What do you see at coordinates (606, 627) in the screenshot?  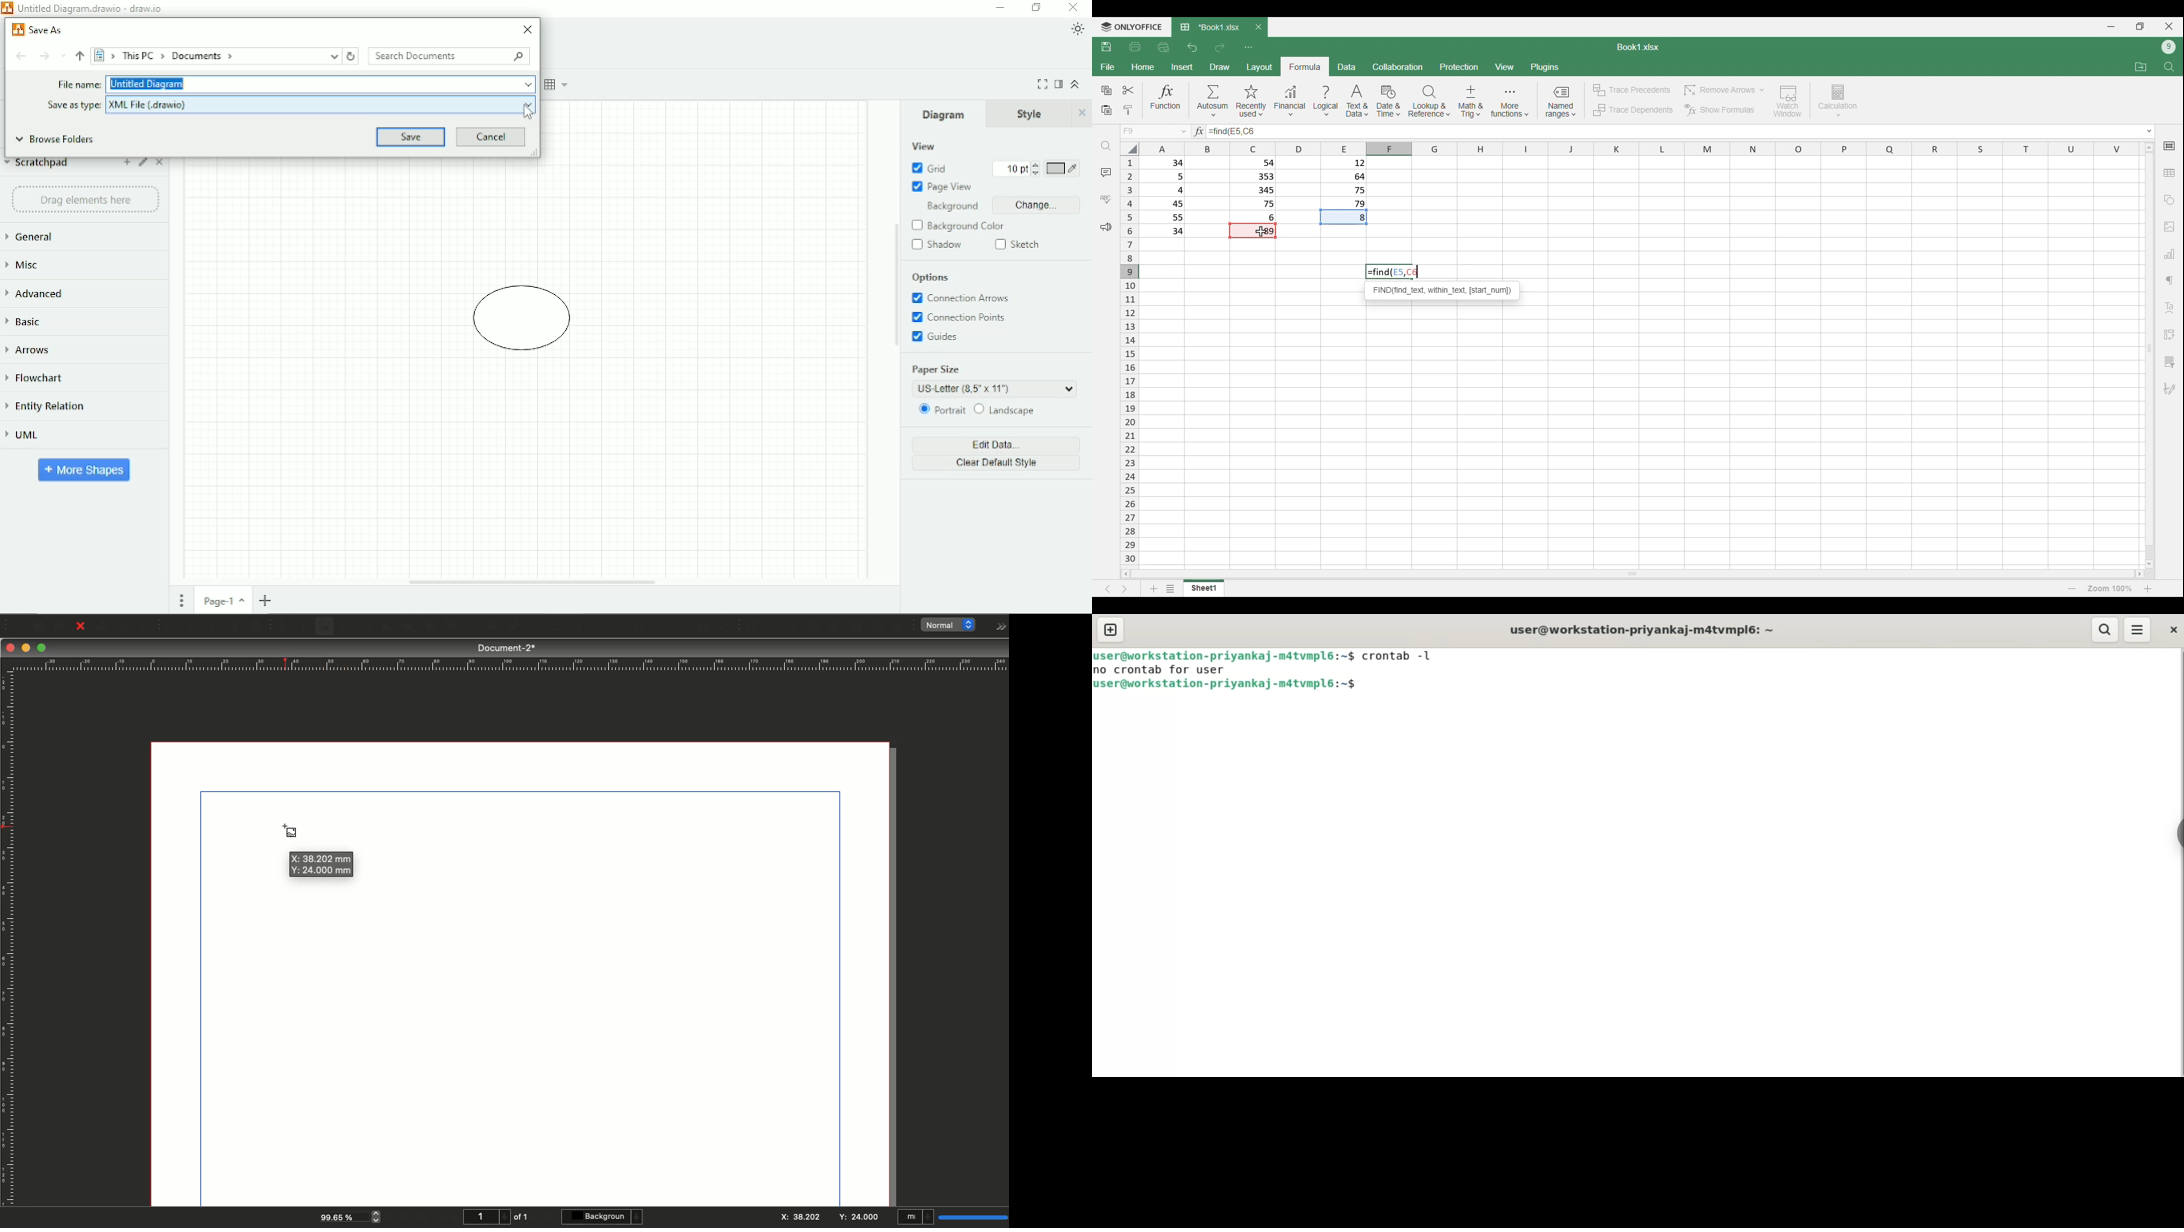 I see `Edit text with story editor` at bounding box center [606, 627].